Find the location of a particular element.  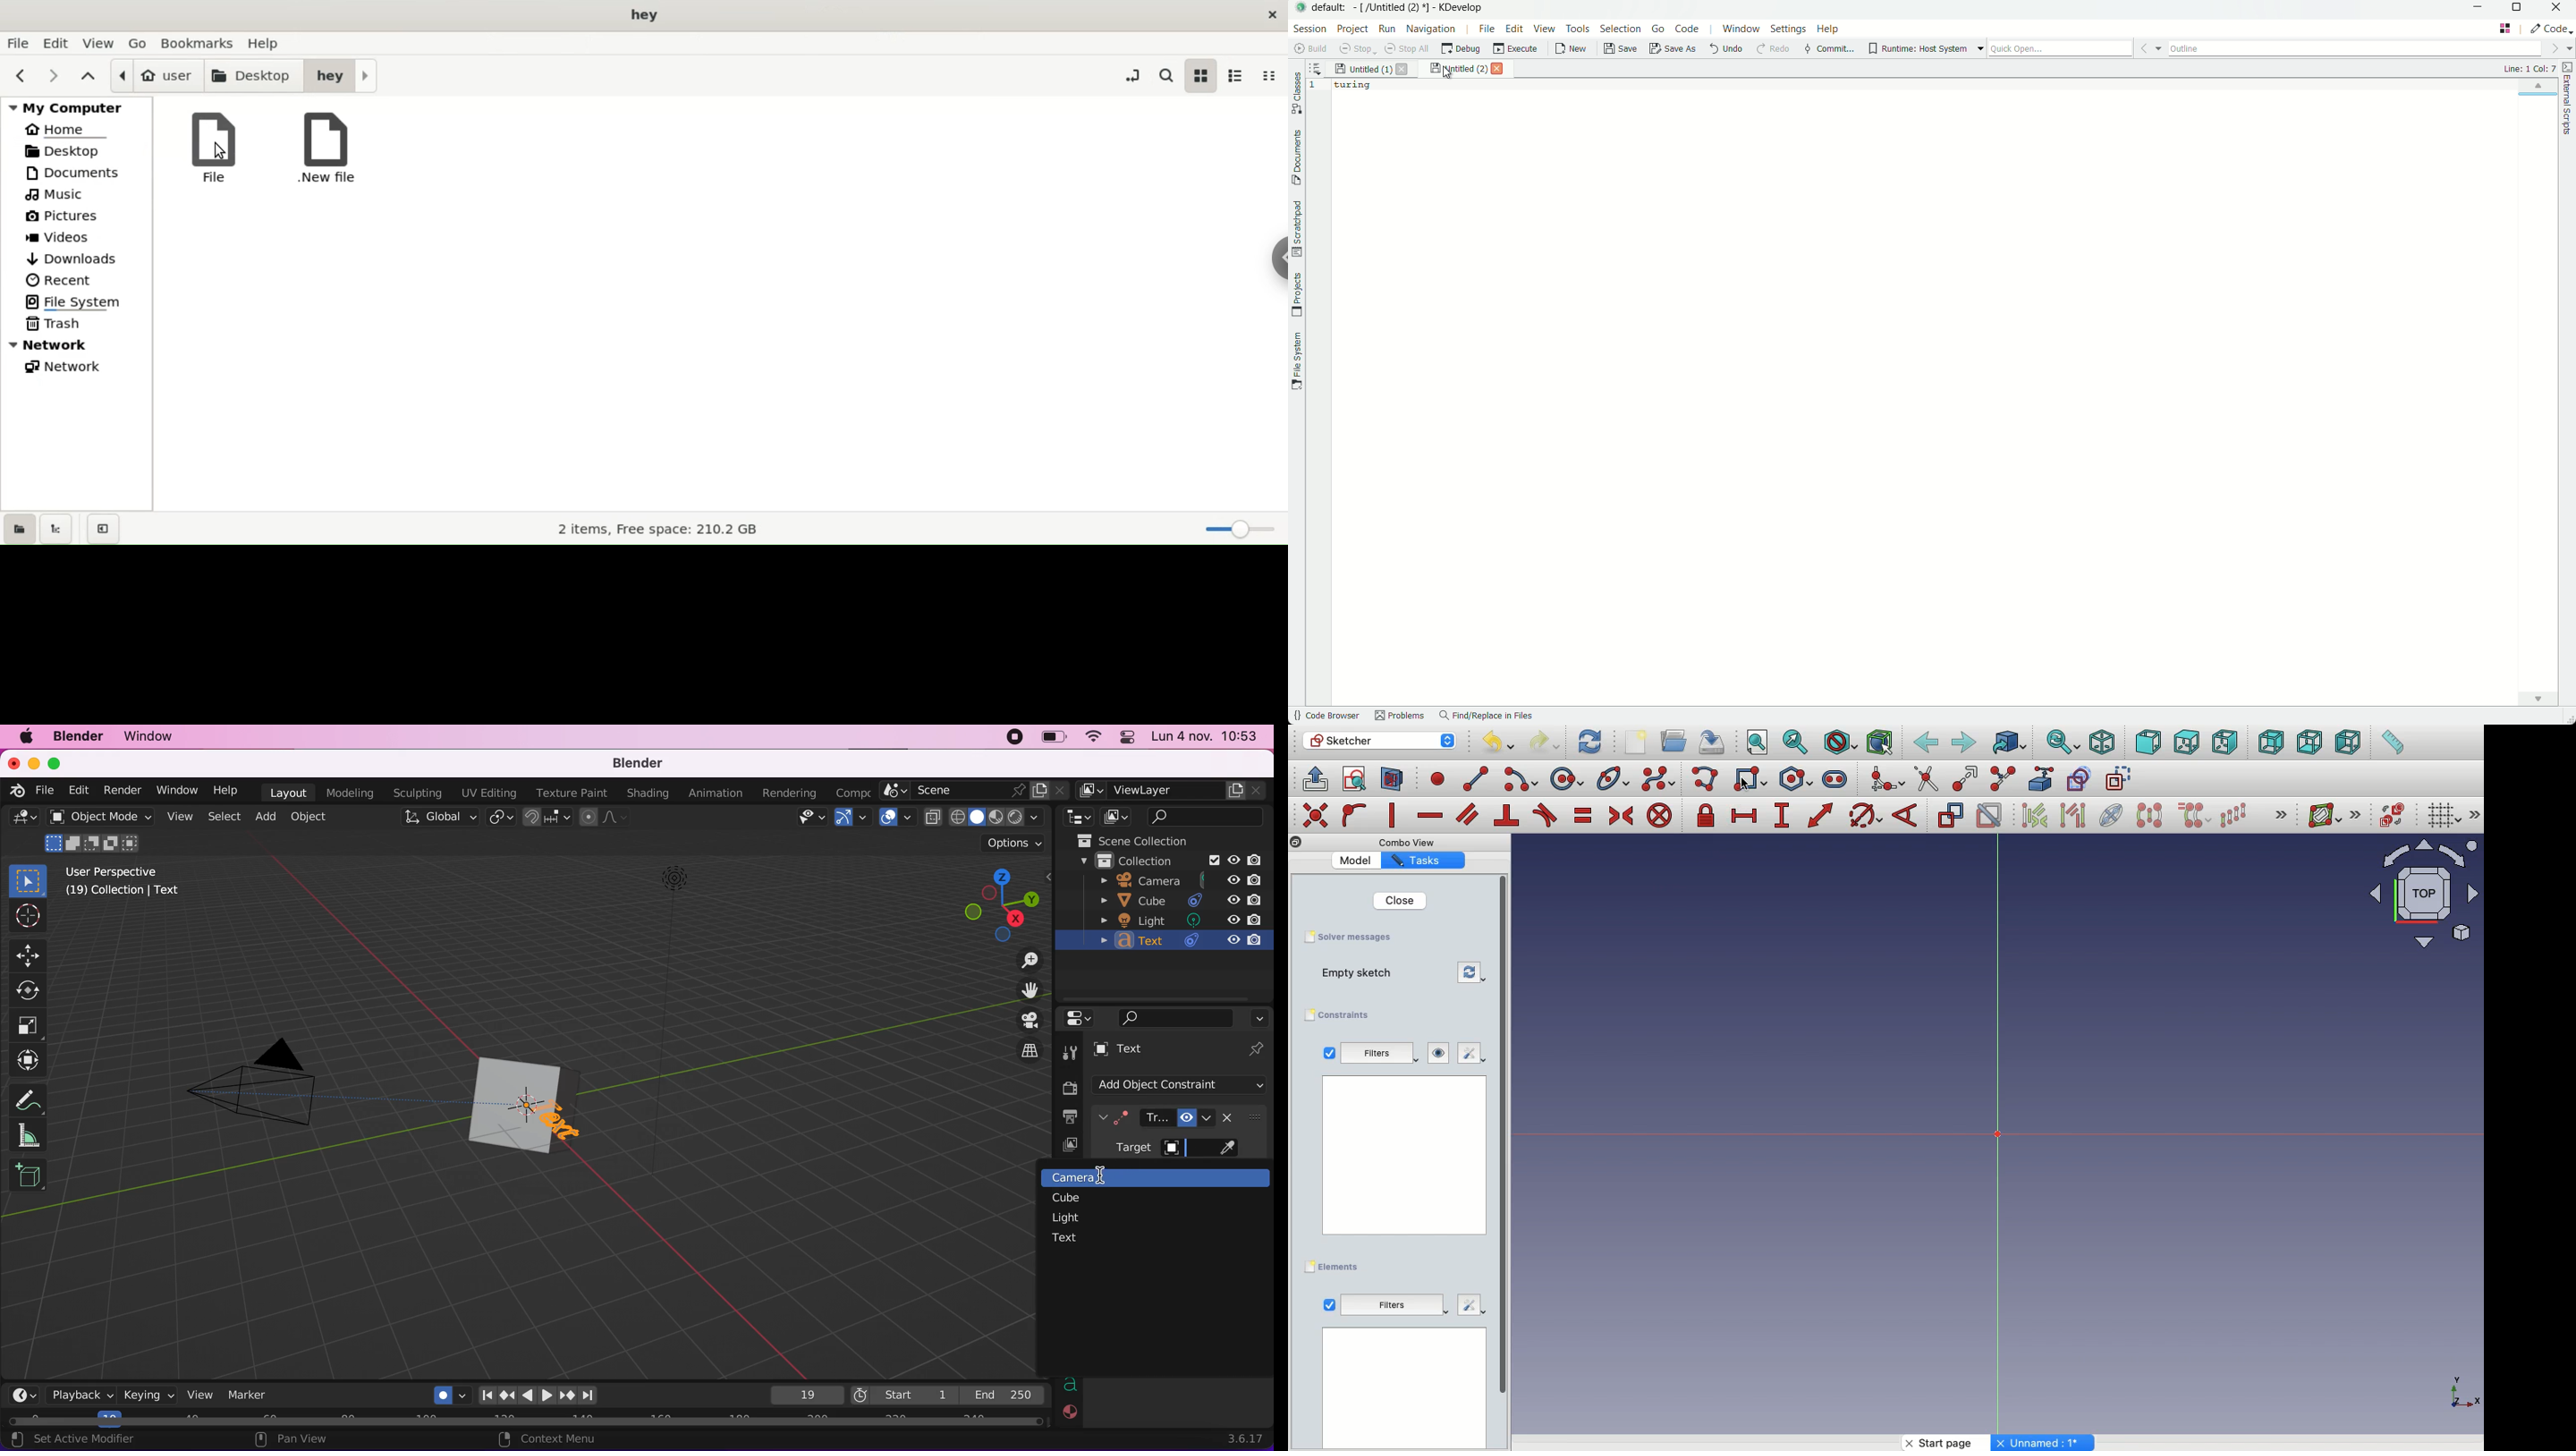

maximize is located at coordinates (56, 762).